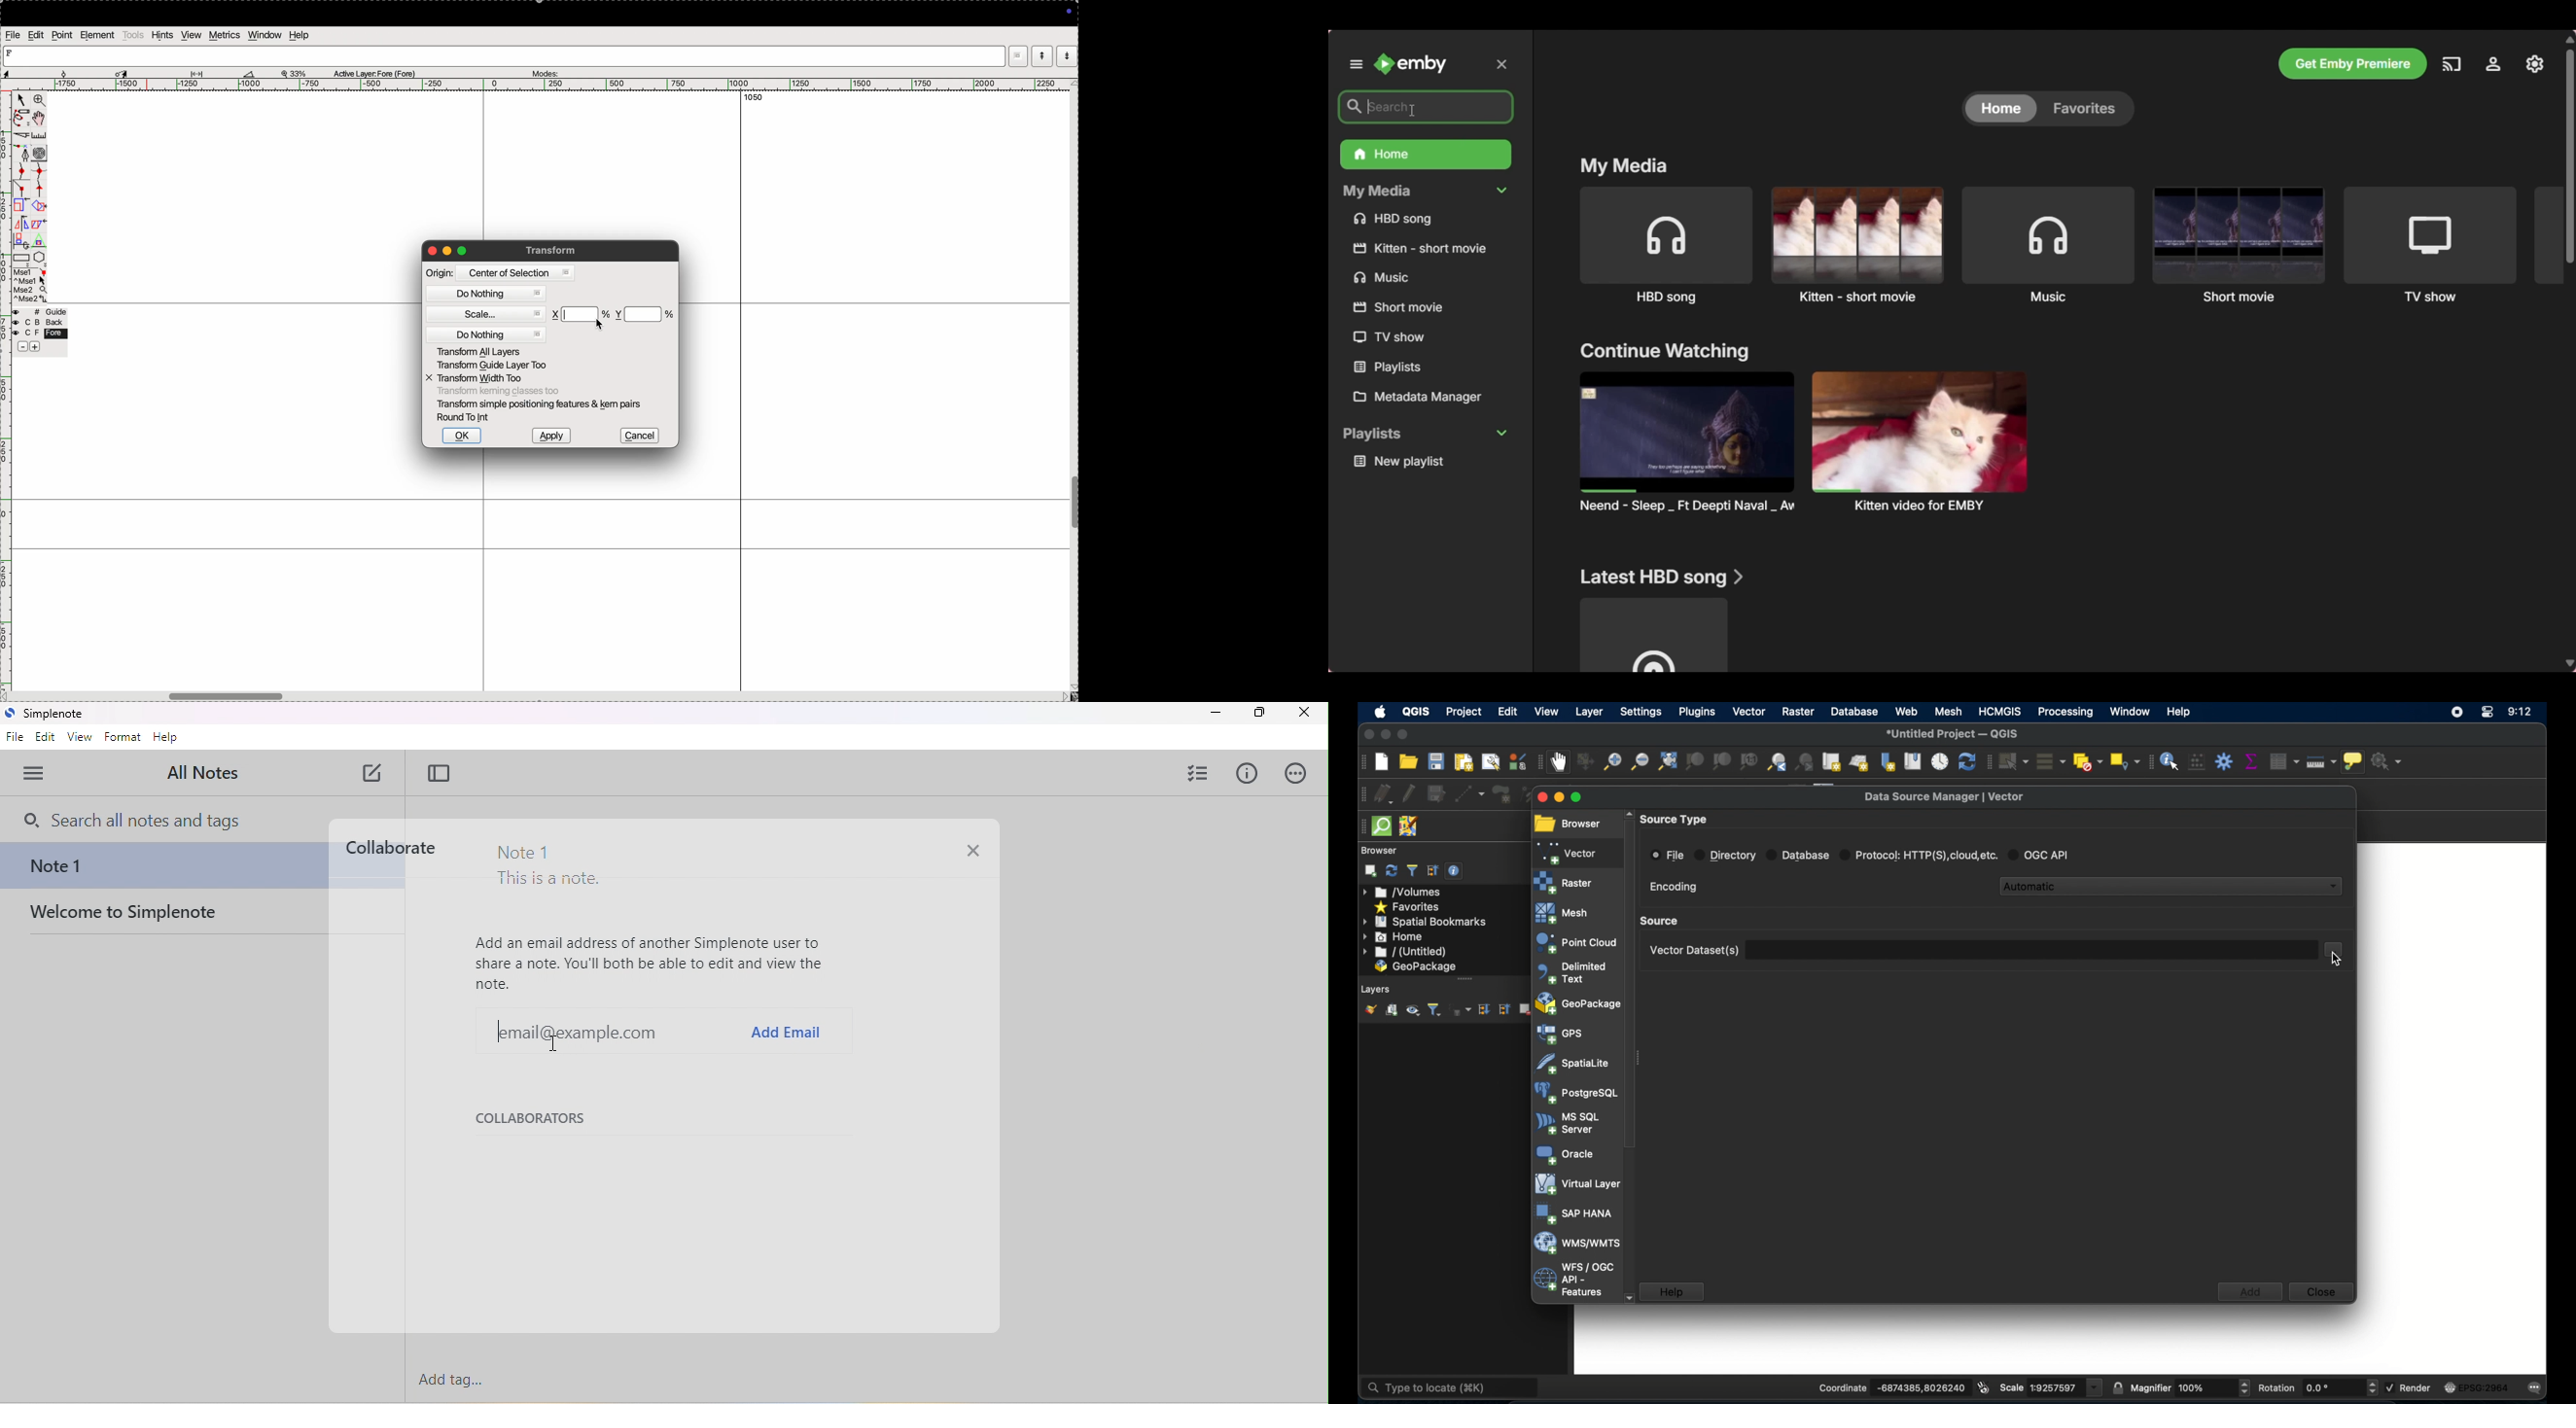 The image size is (2576, 1428). I want to click on pentagon, so click(39, 257).